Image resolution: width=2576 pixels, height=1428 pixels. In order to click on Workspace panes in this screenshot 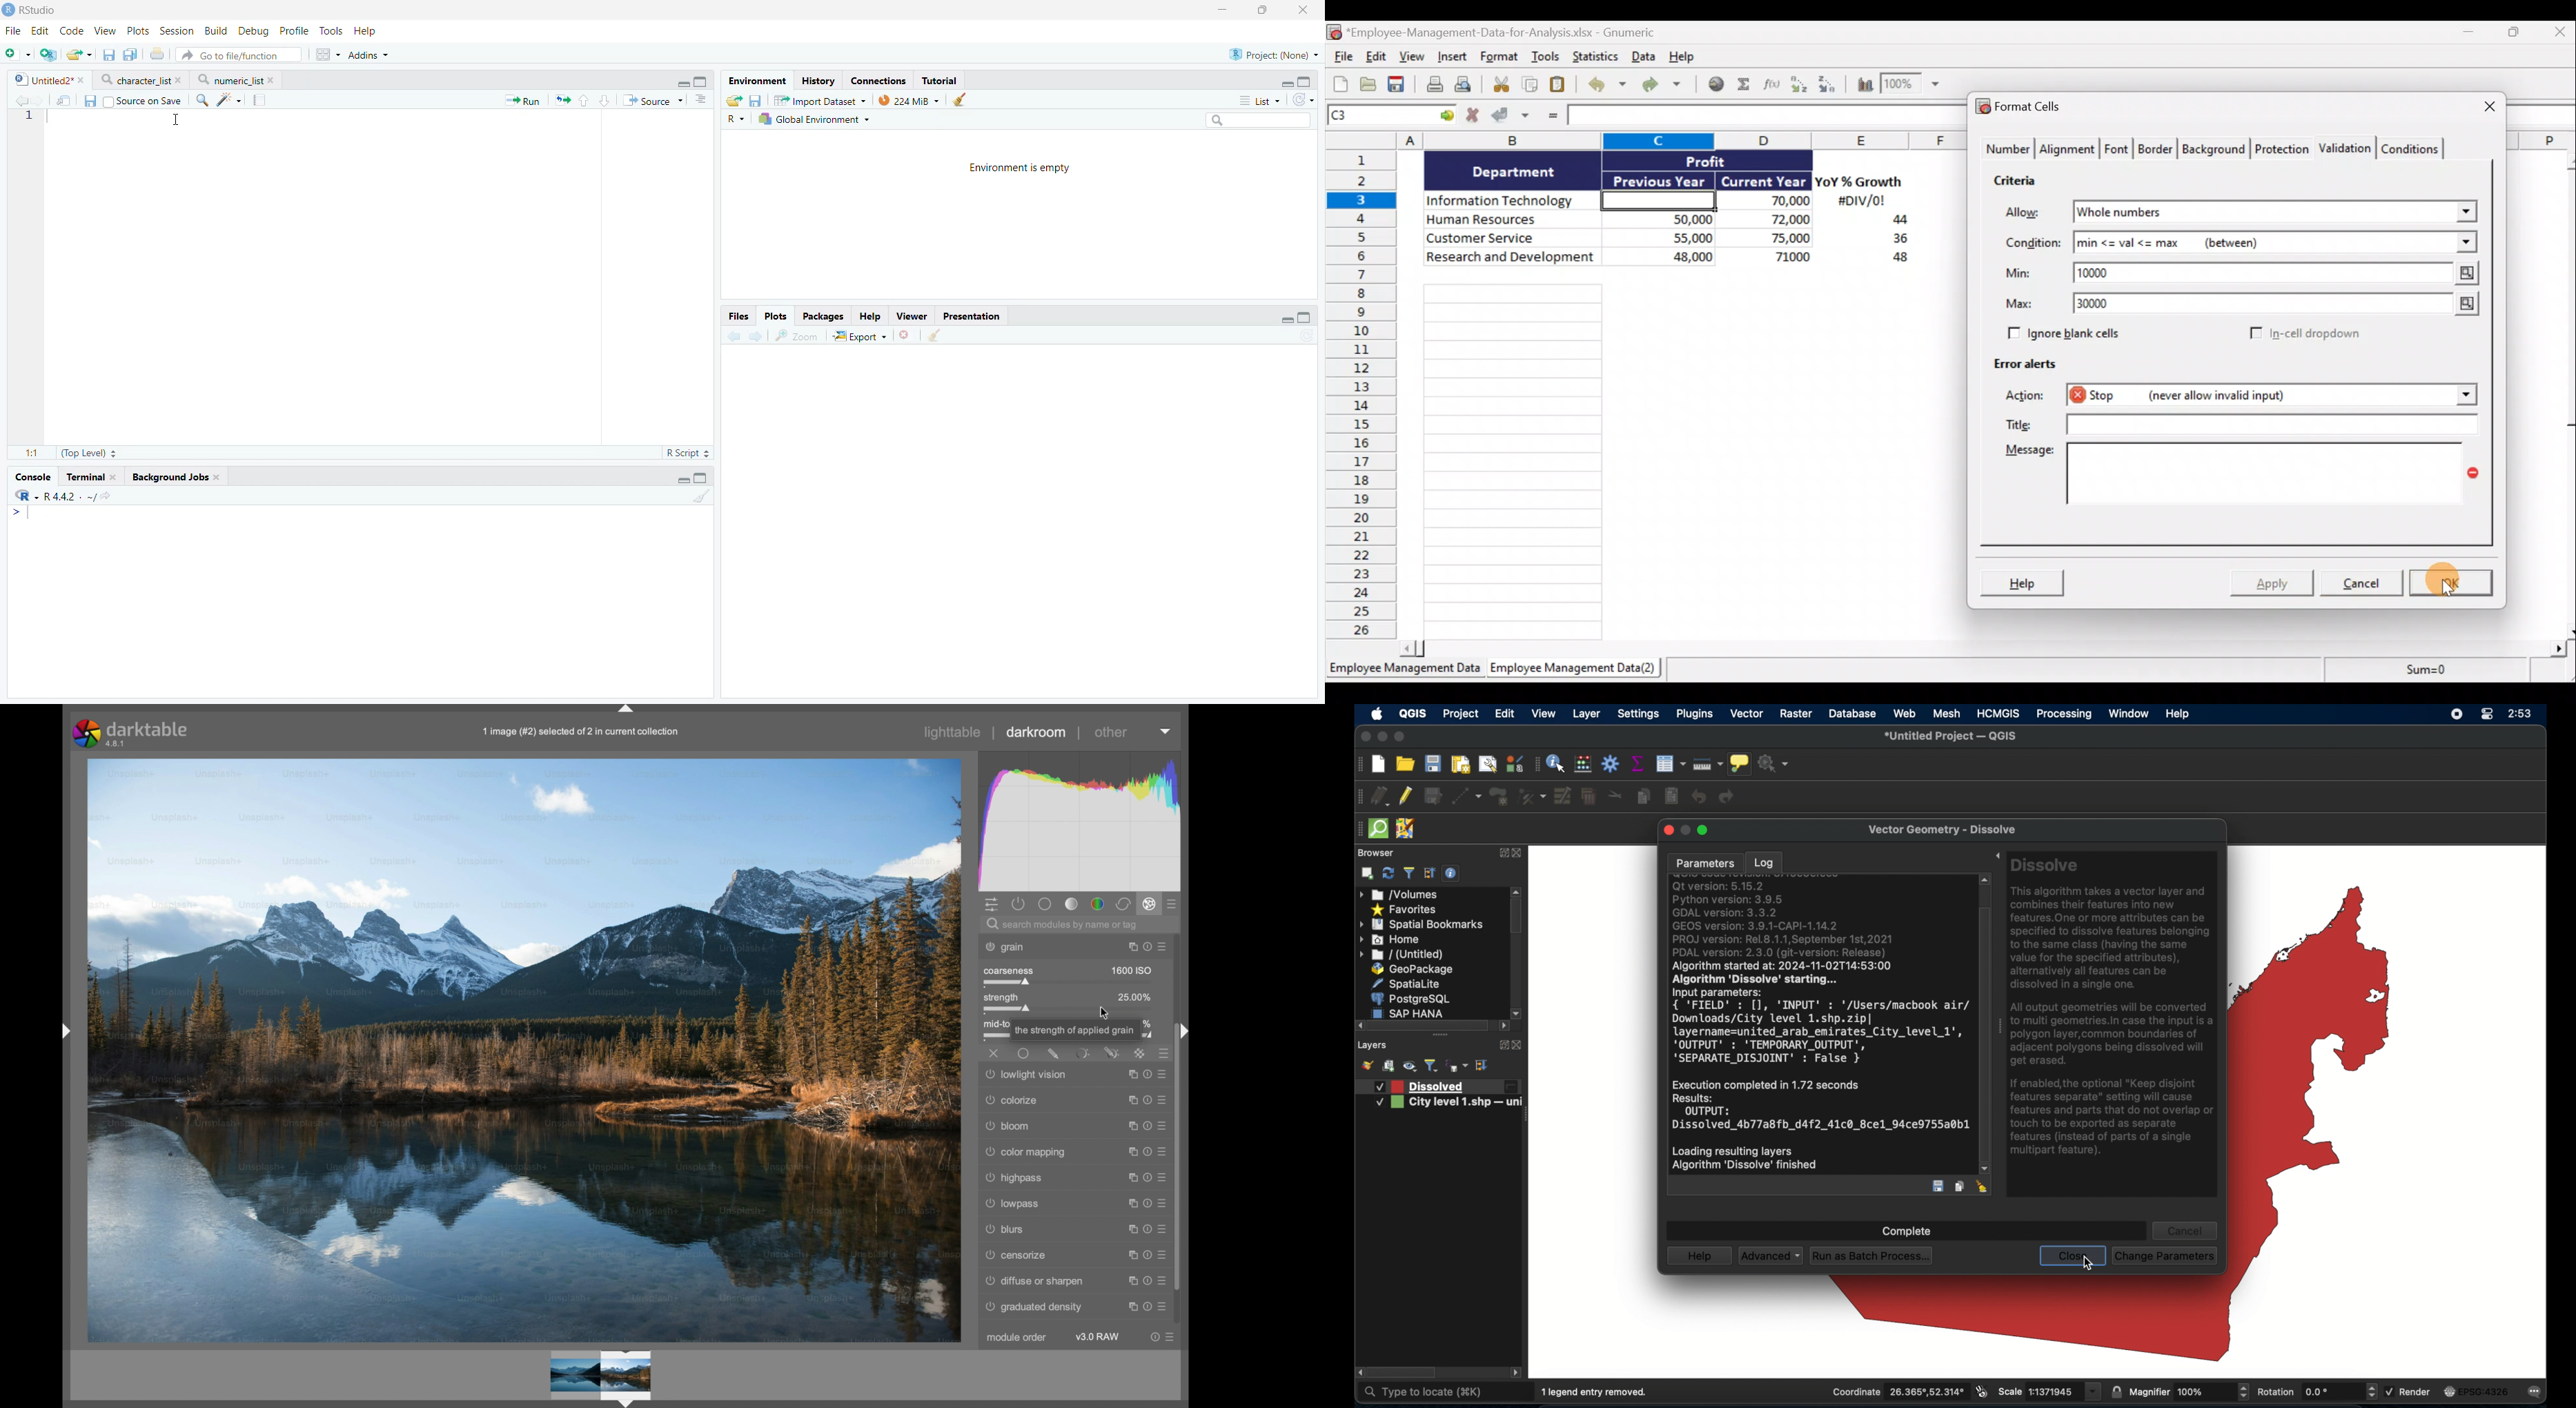, I will do `click(324, 55)`.